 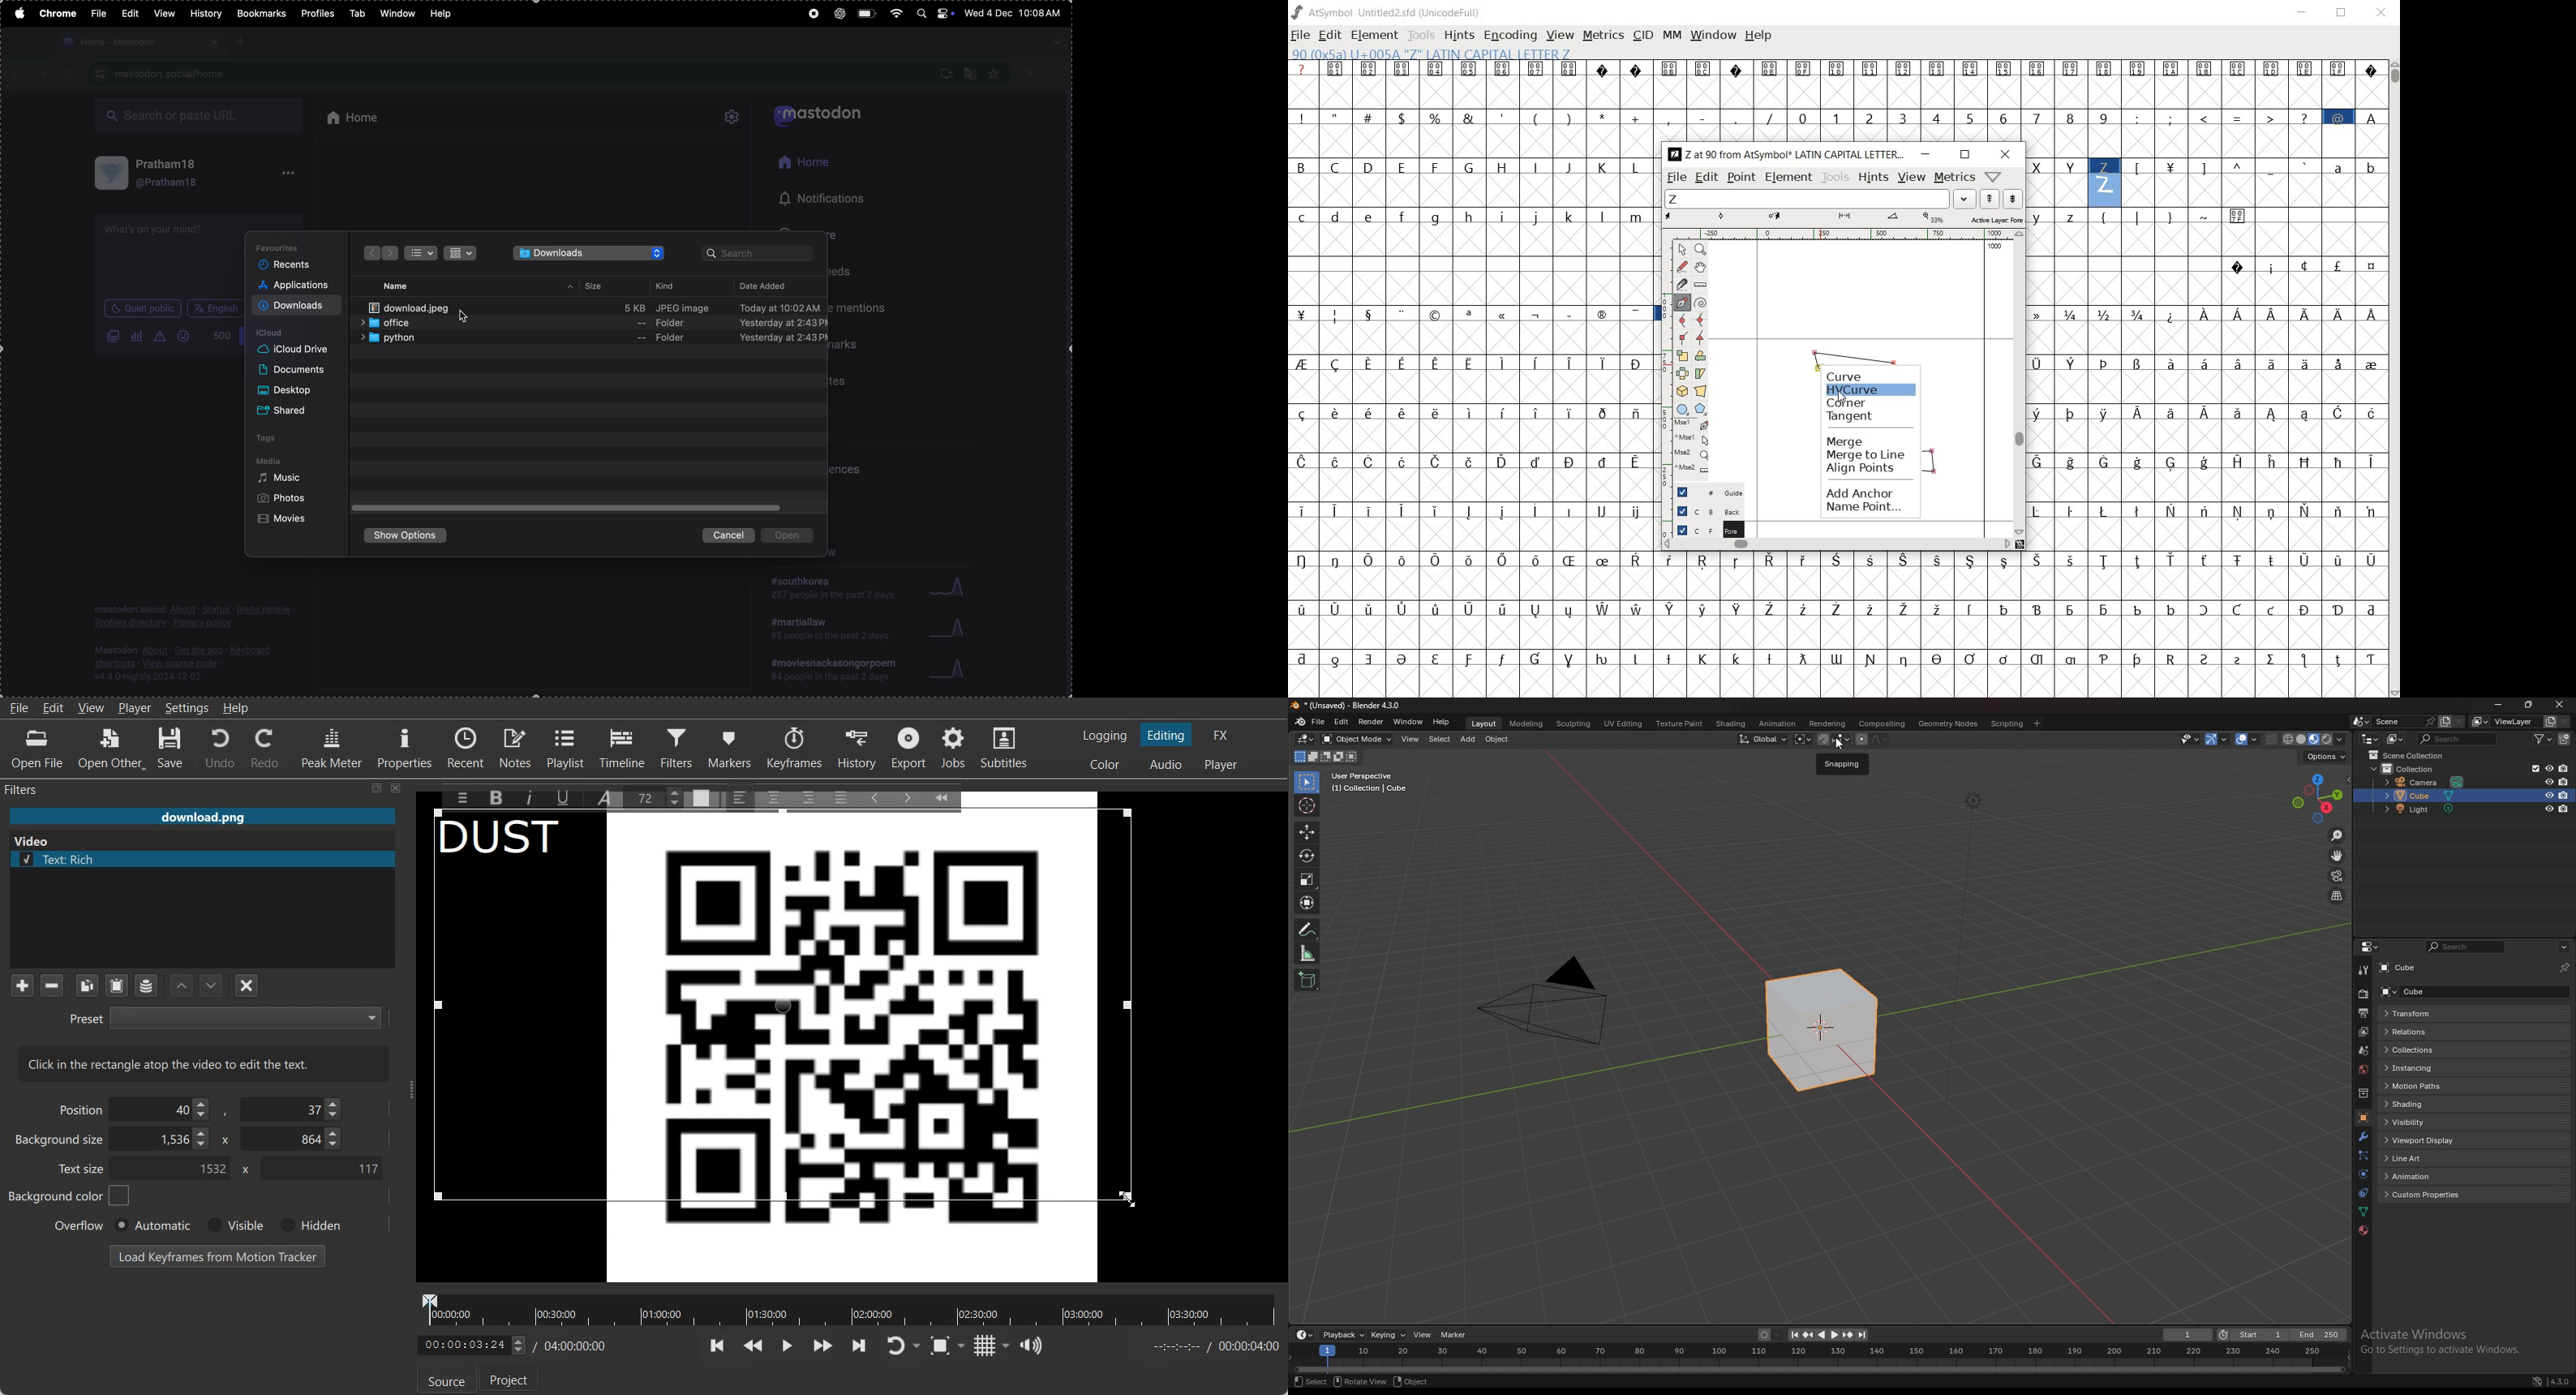 I want to click on Switching to the Color layout, so click(x=1105, y=765).